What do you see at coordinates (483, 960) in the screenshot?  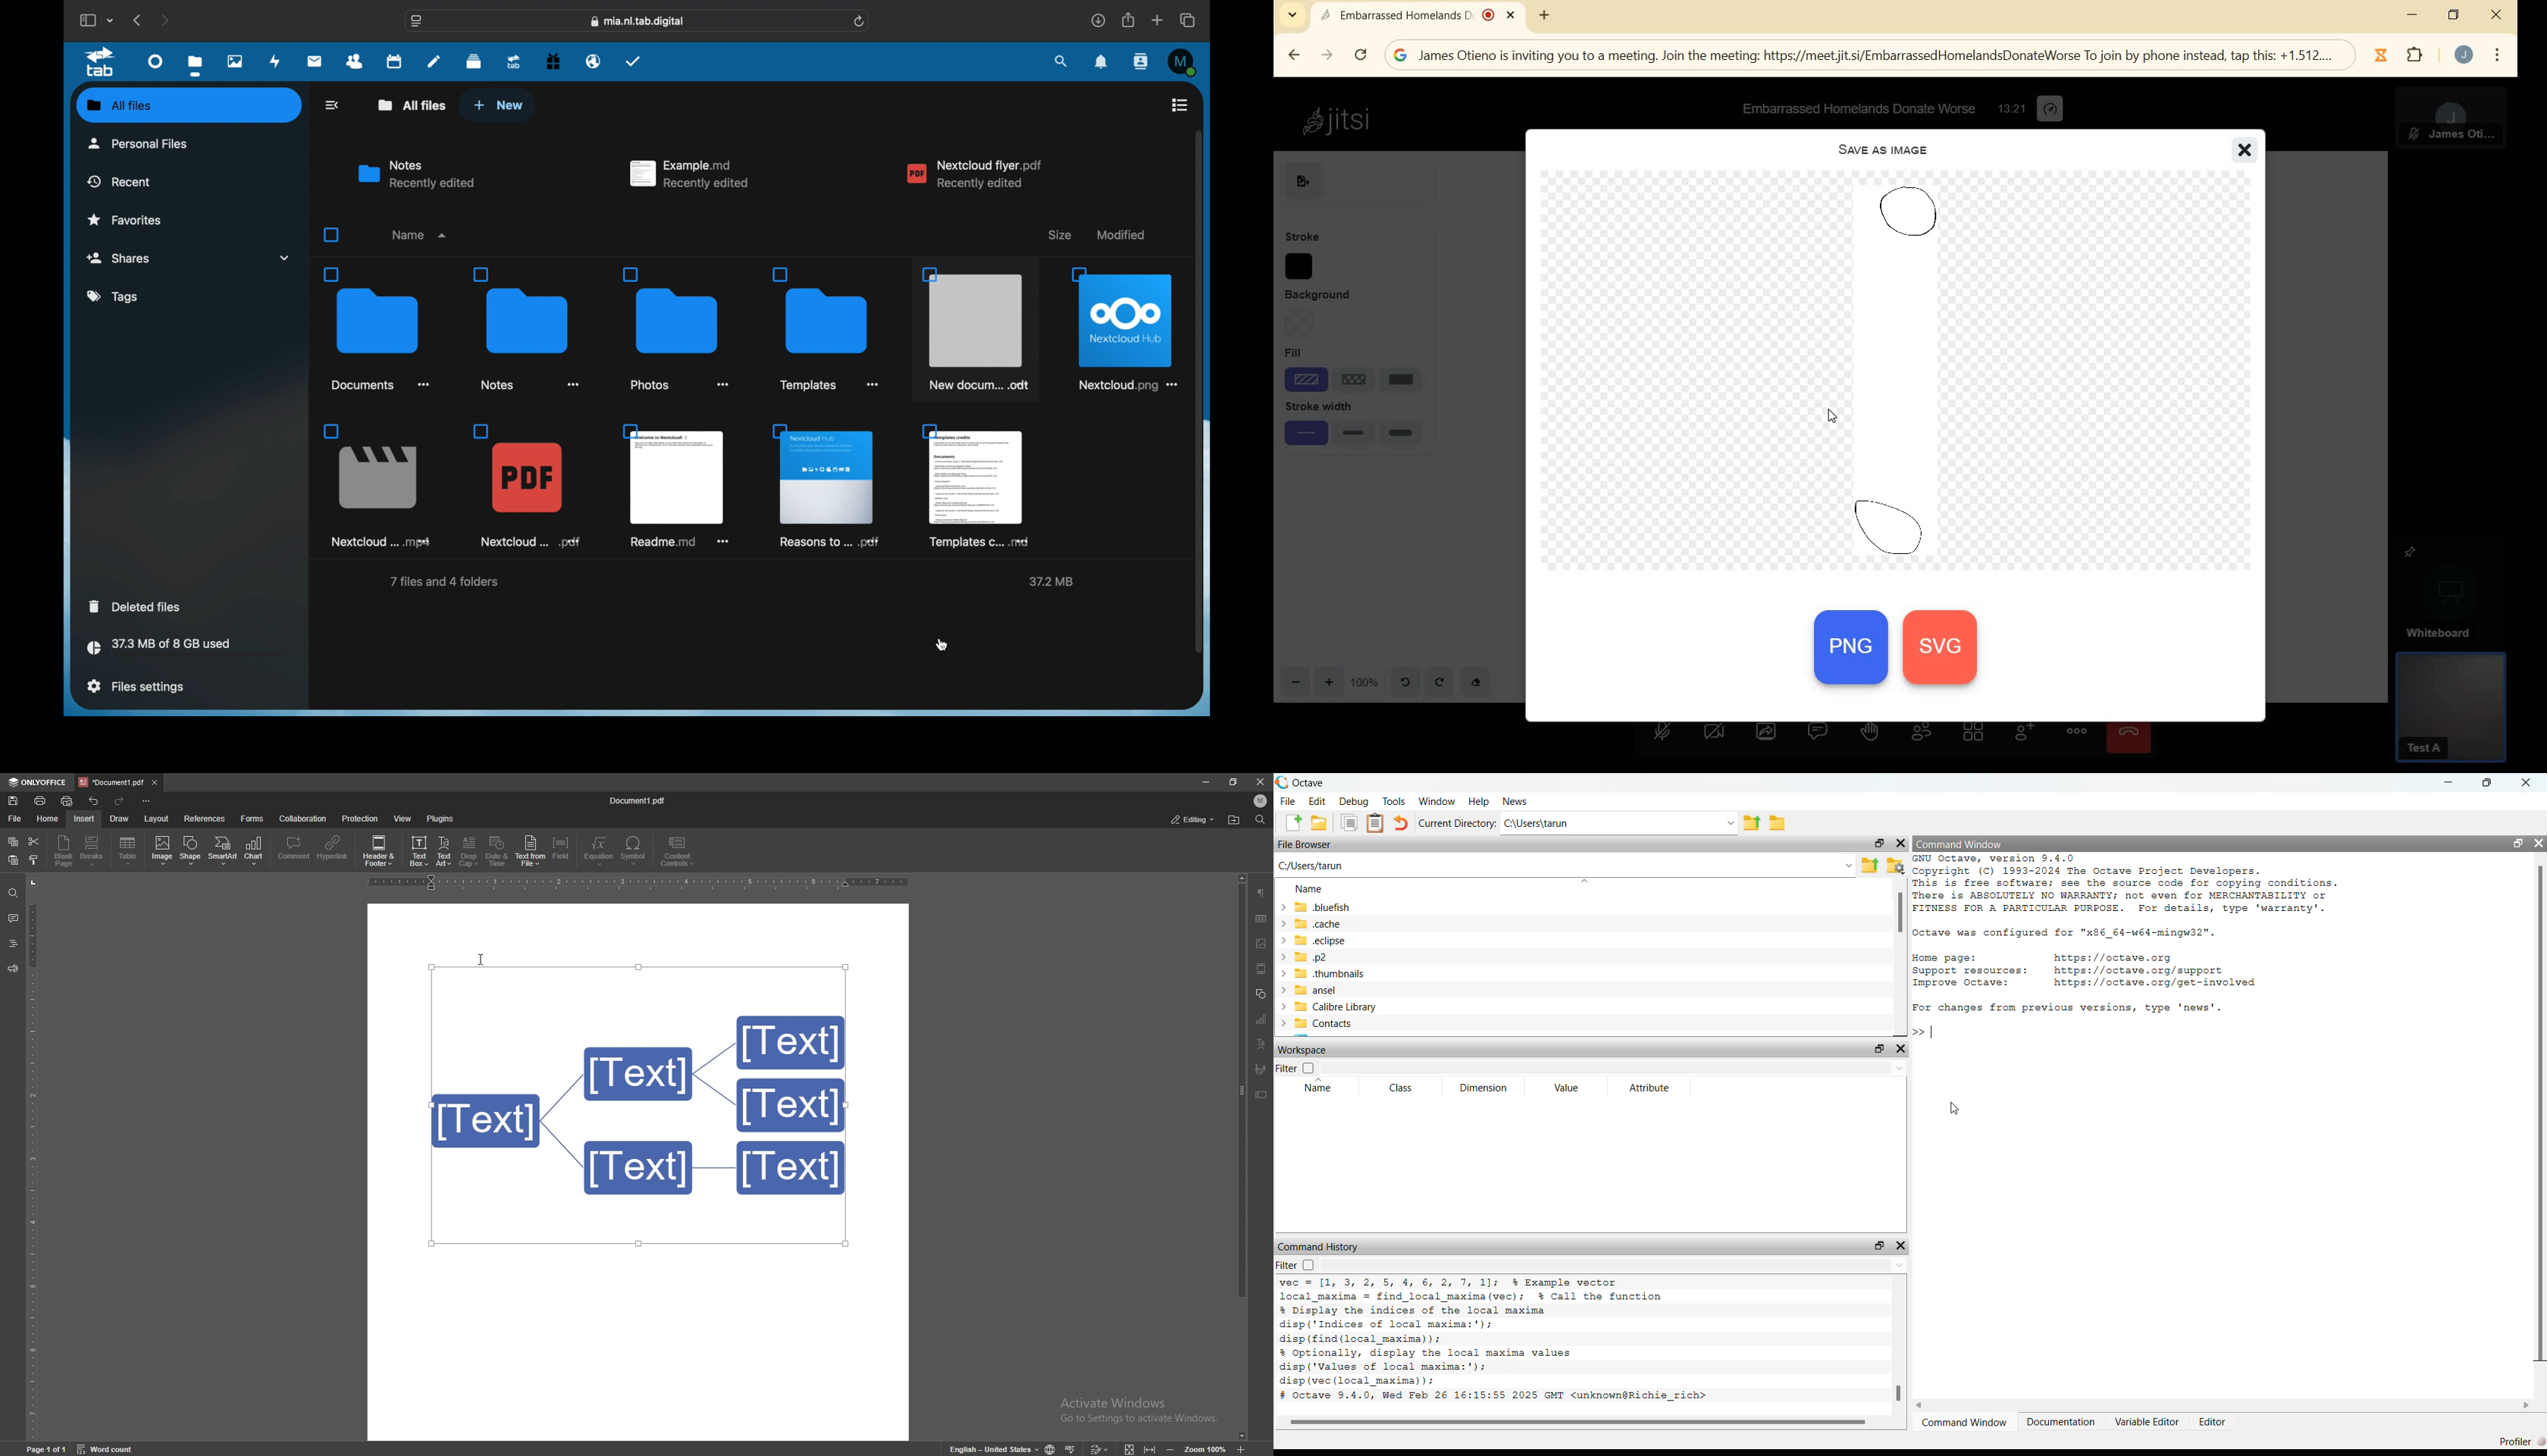 I see `cursor` at bounding box center [483, 960].